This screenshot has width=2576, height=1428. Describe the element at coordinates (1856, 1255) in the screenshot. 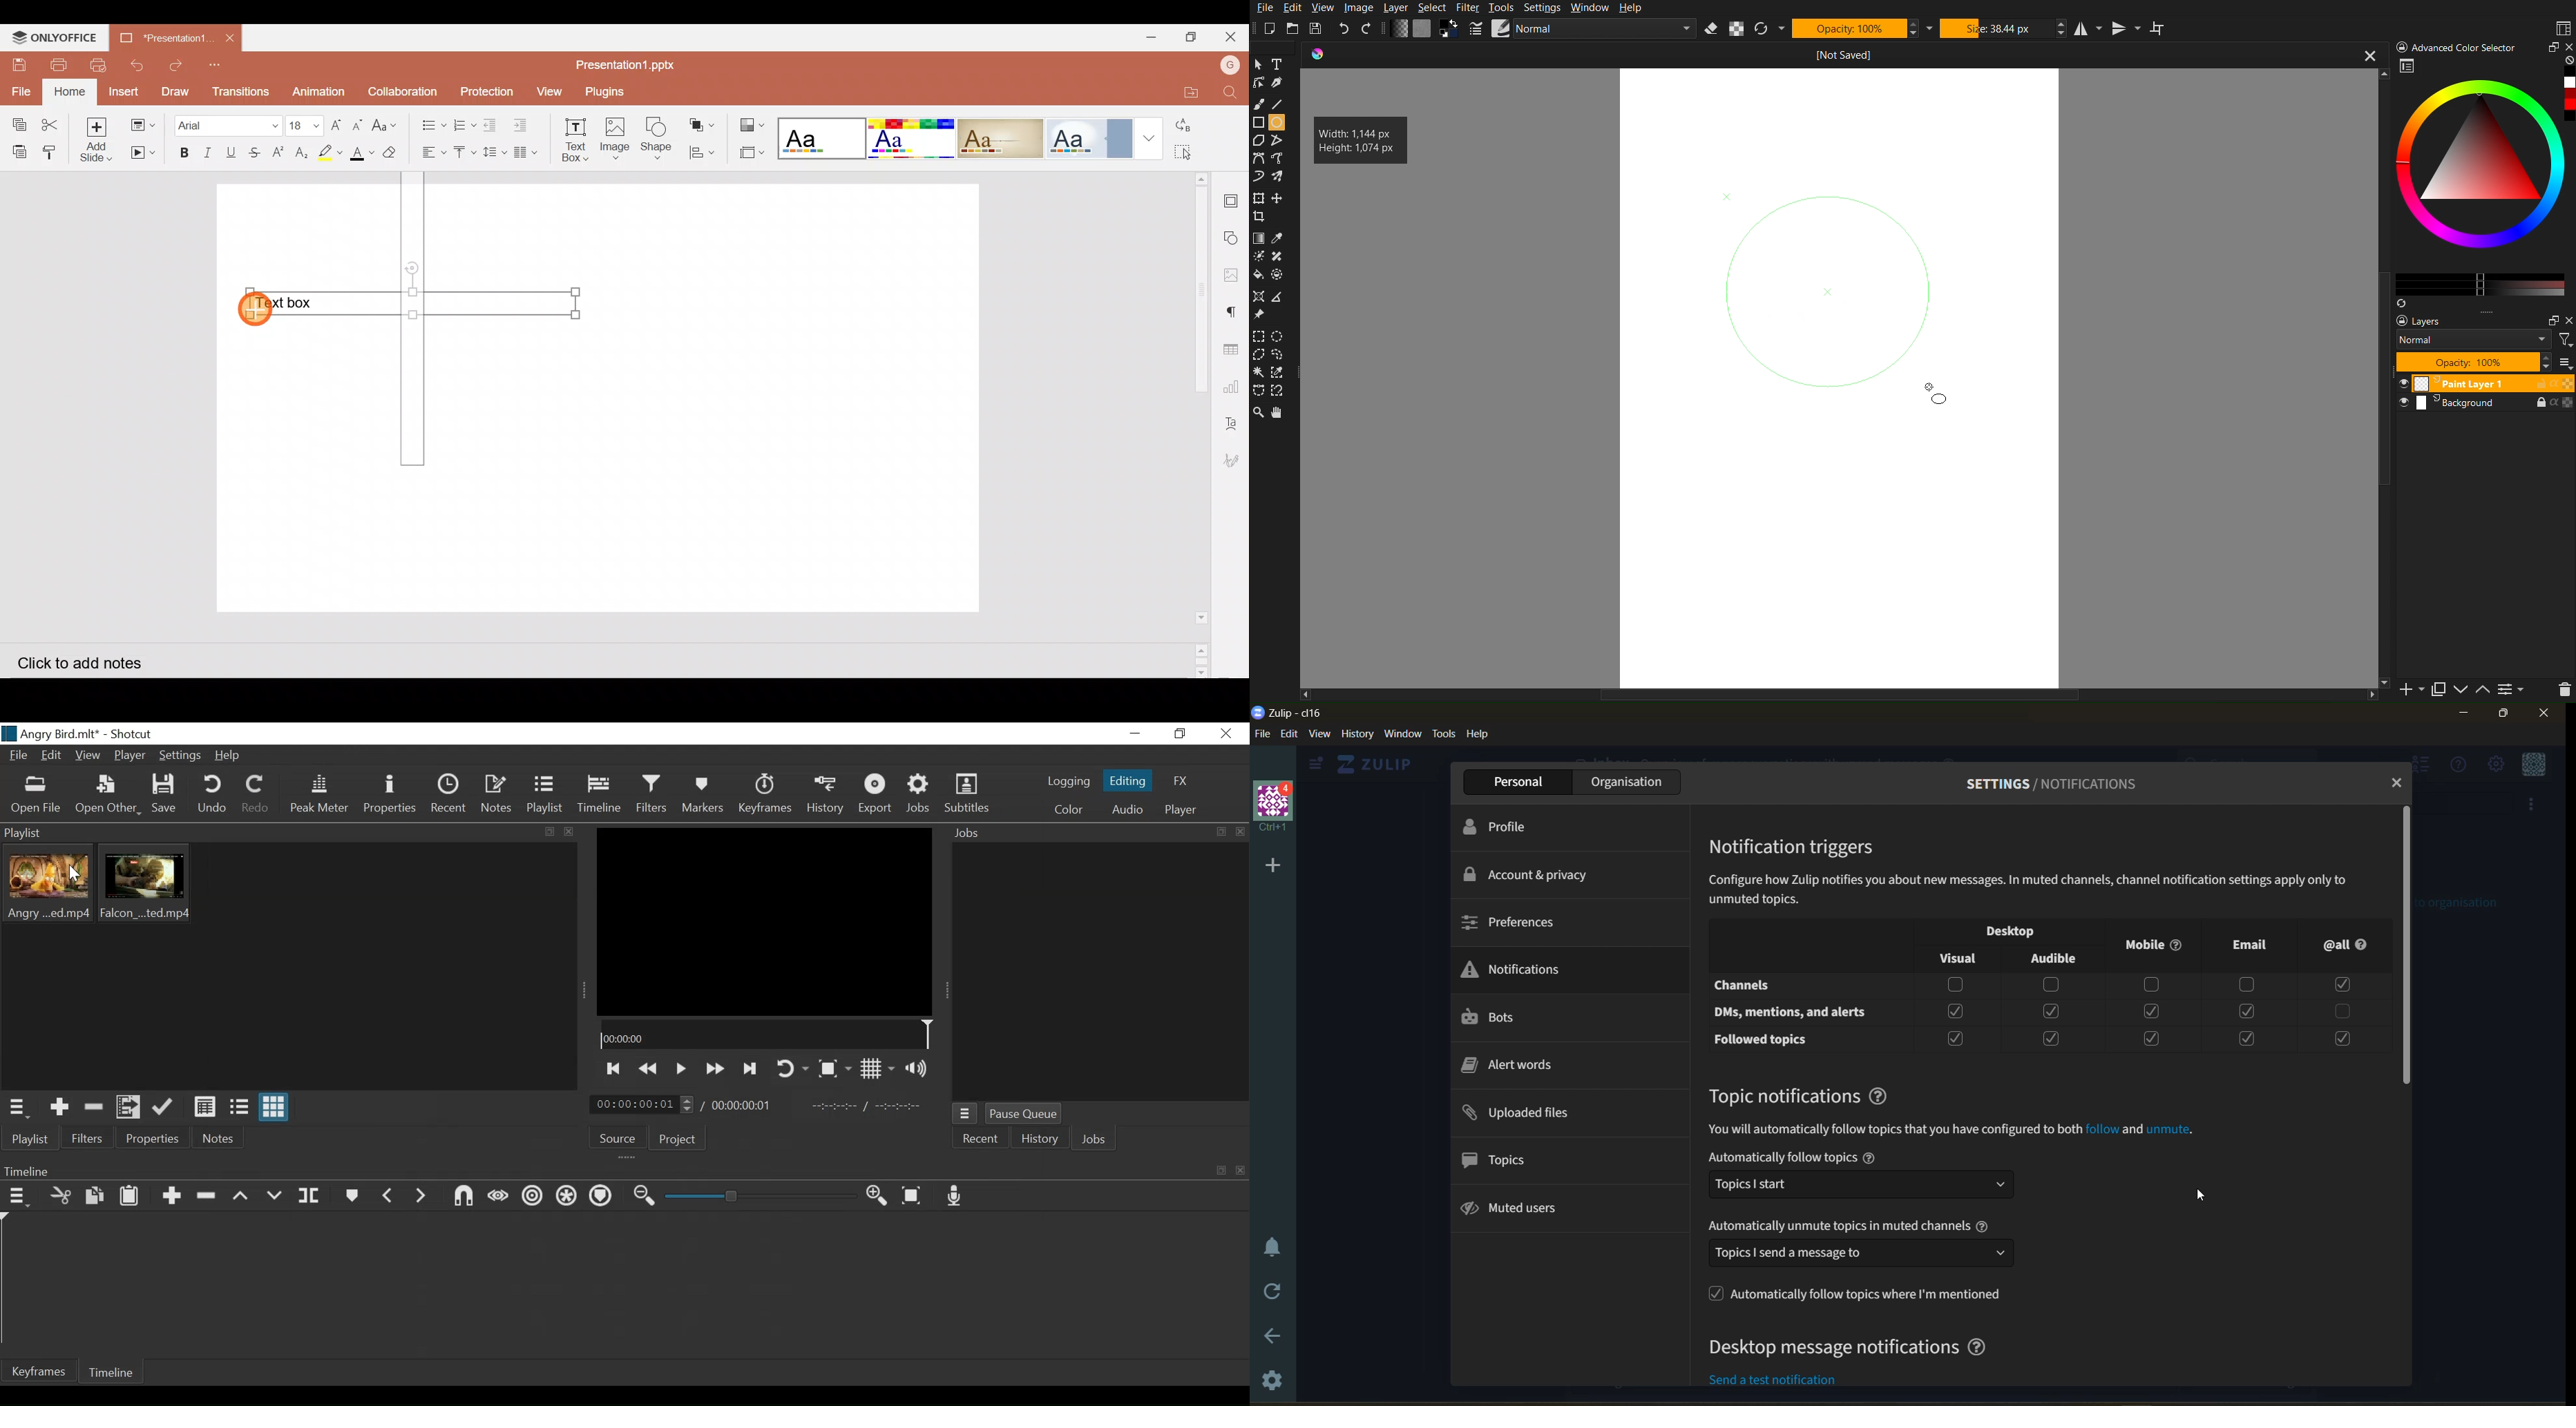

I see `send meesage dropdown` at that location.